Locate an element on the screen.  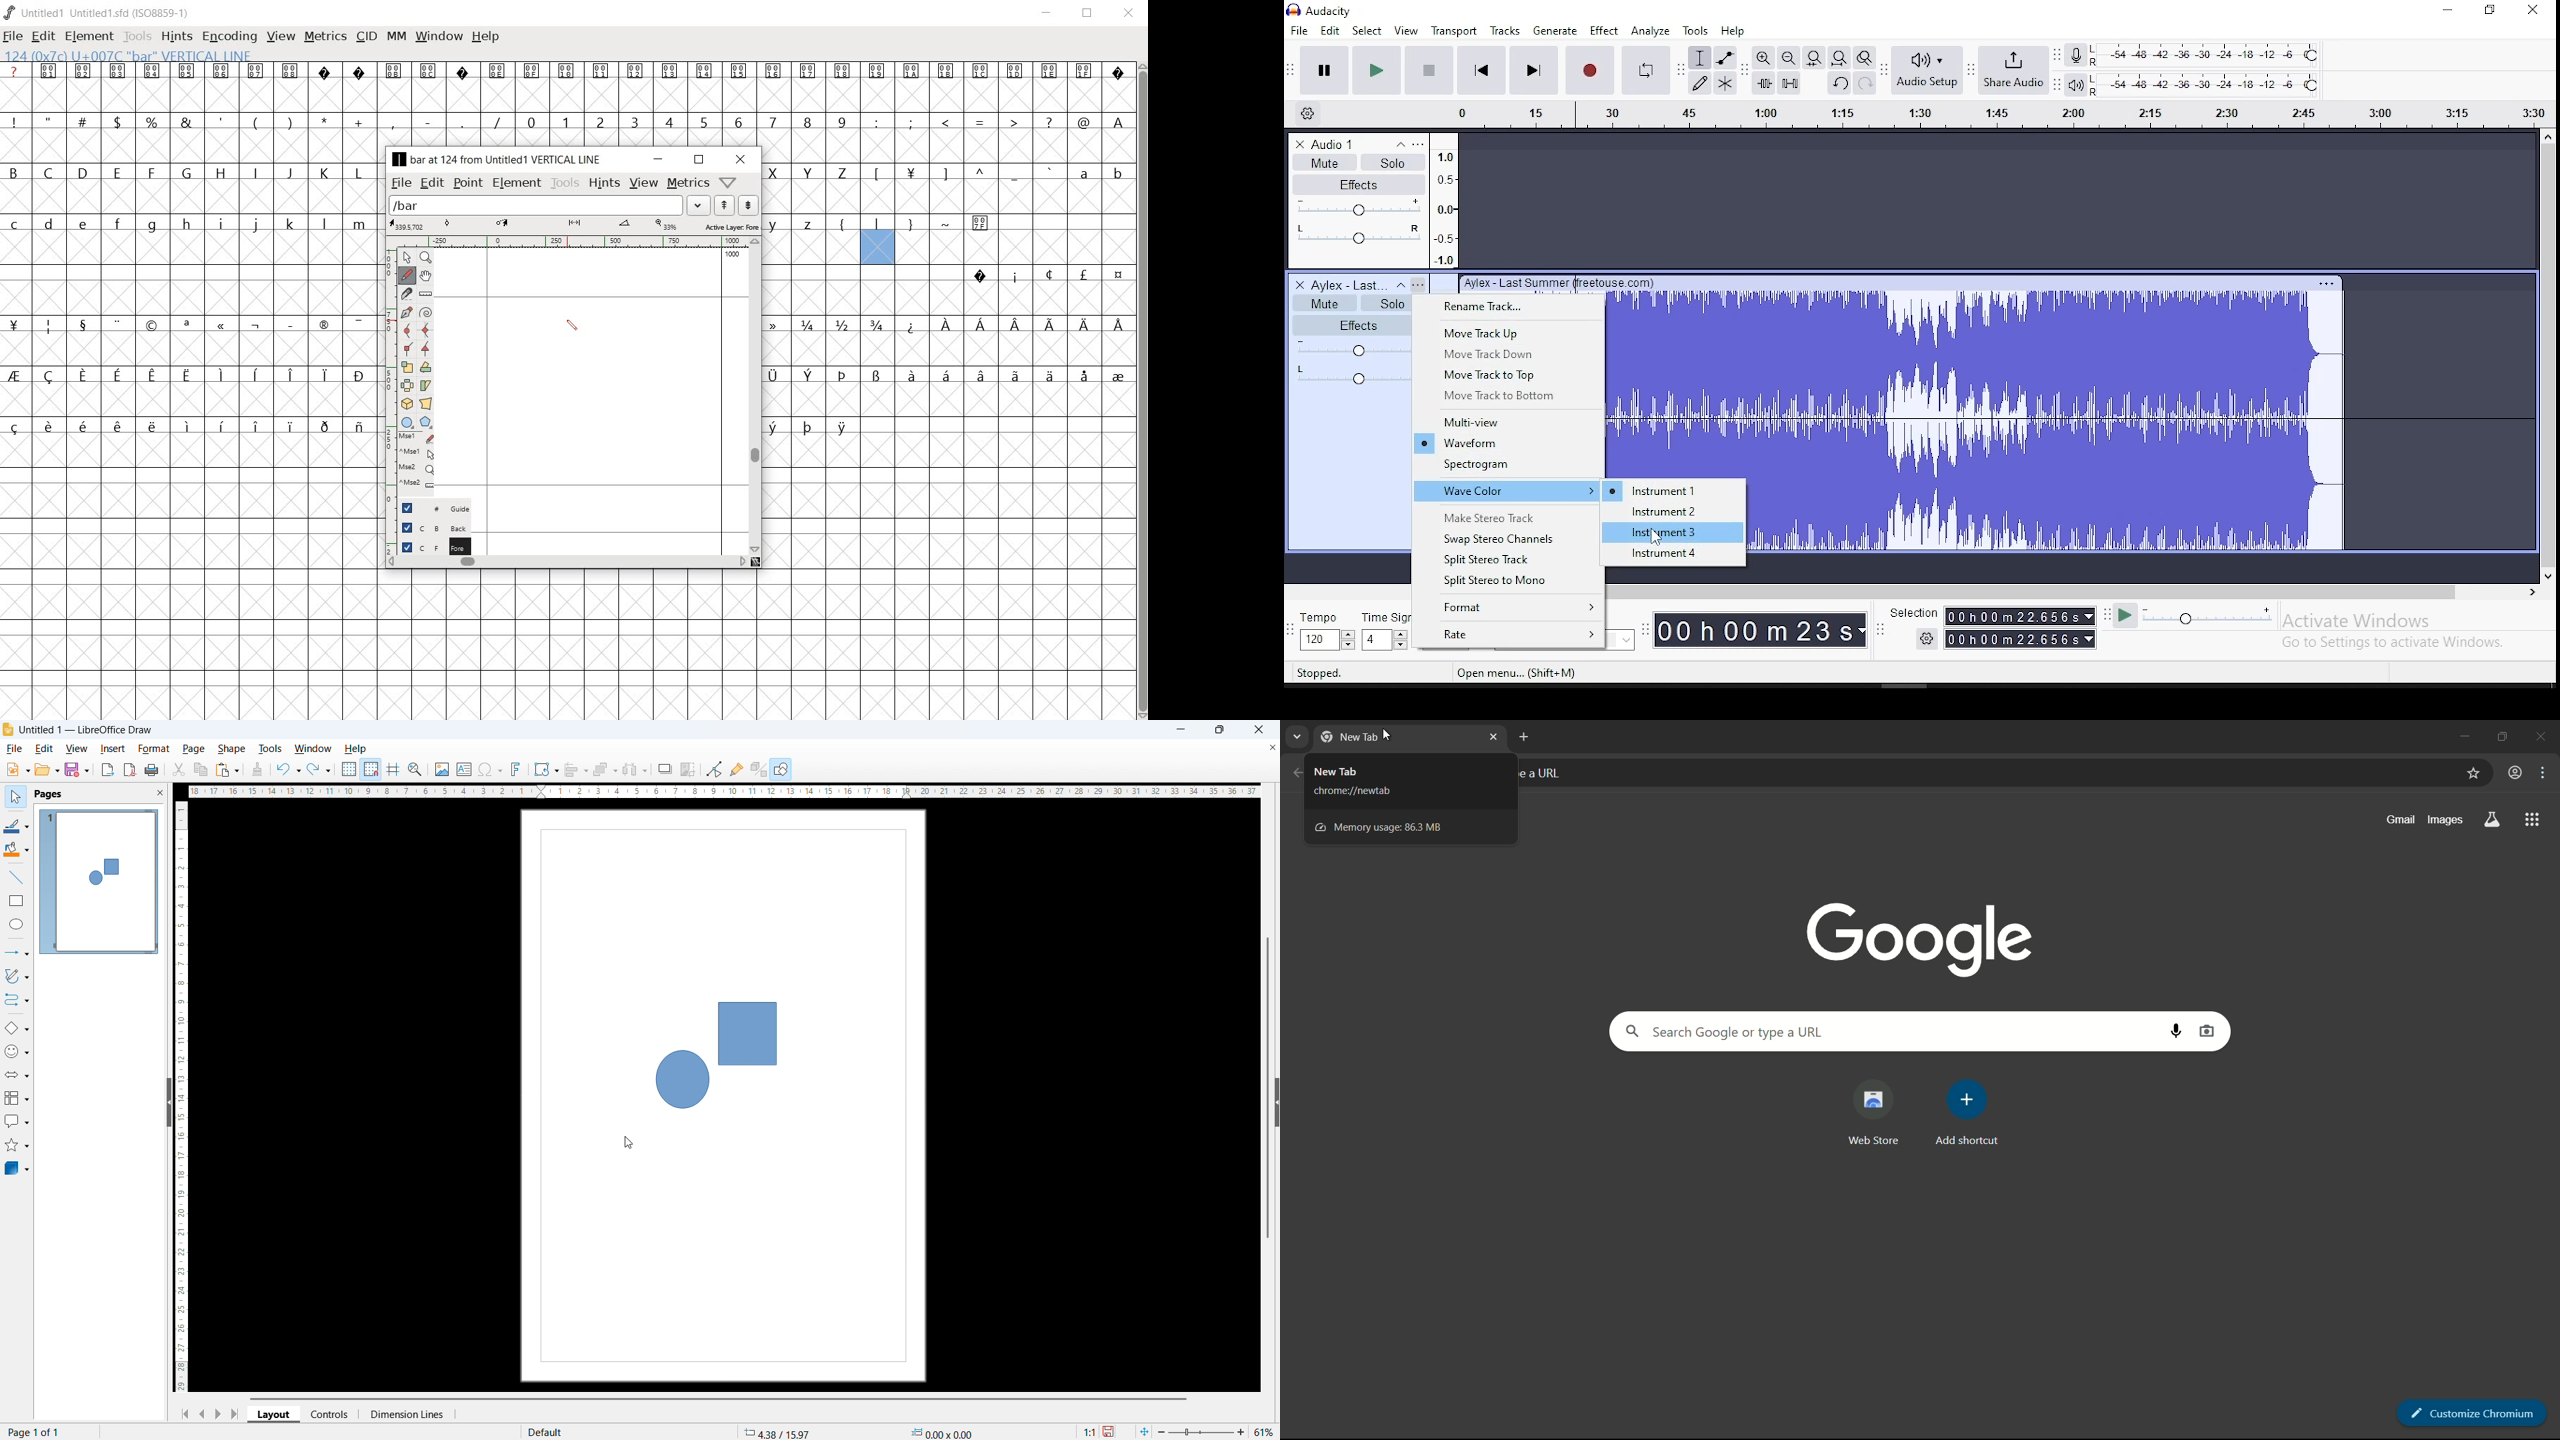
New Tab is located at coordinates (1343, 769).